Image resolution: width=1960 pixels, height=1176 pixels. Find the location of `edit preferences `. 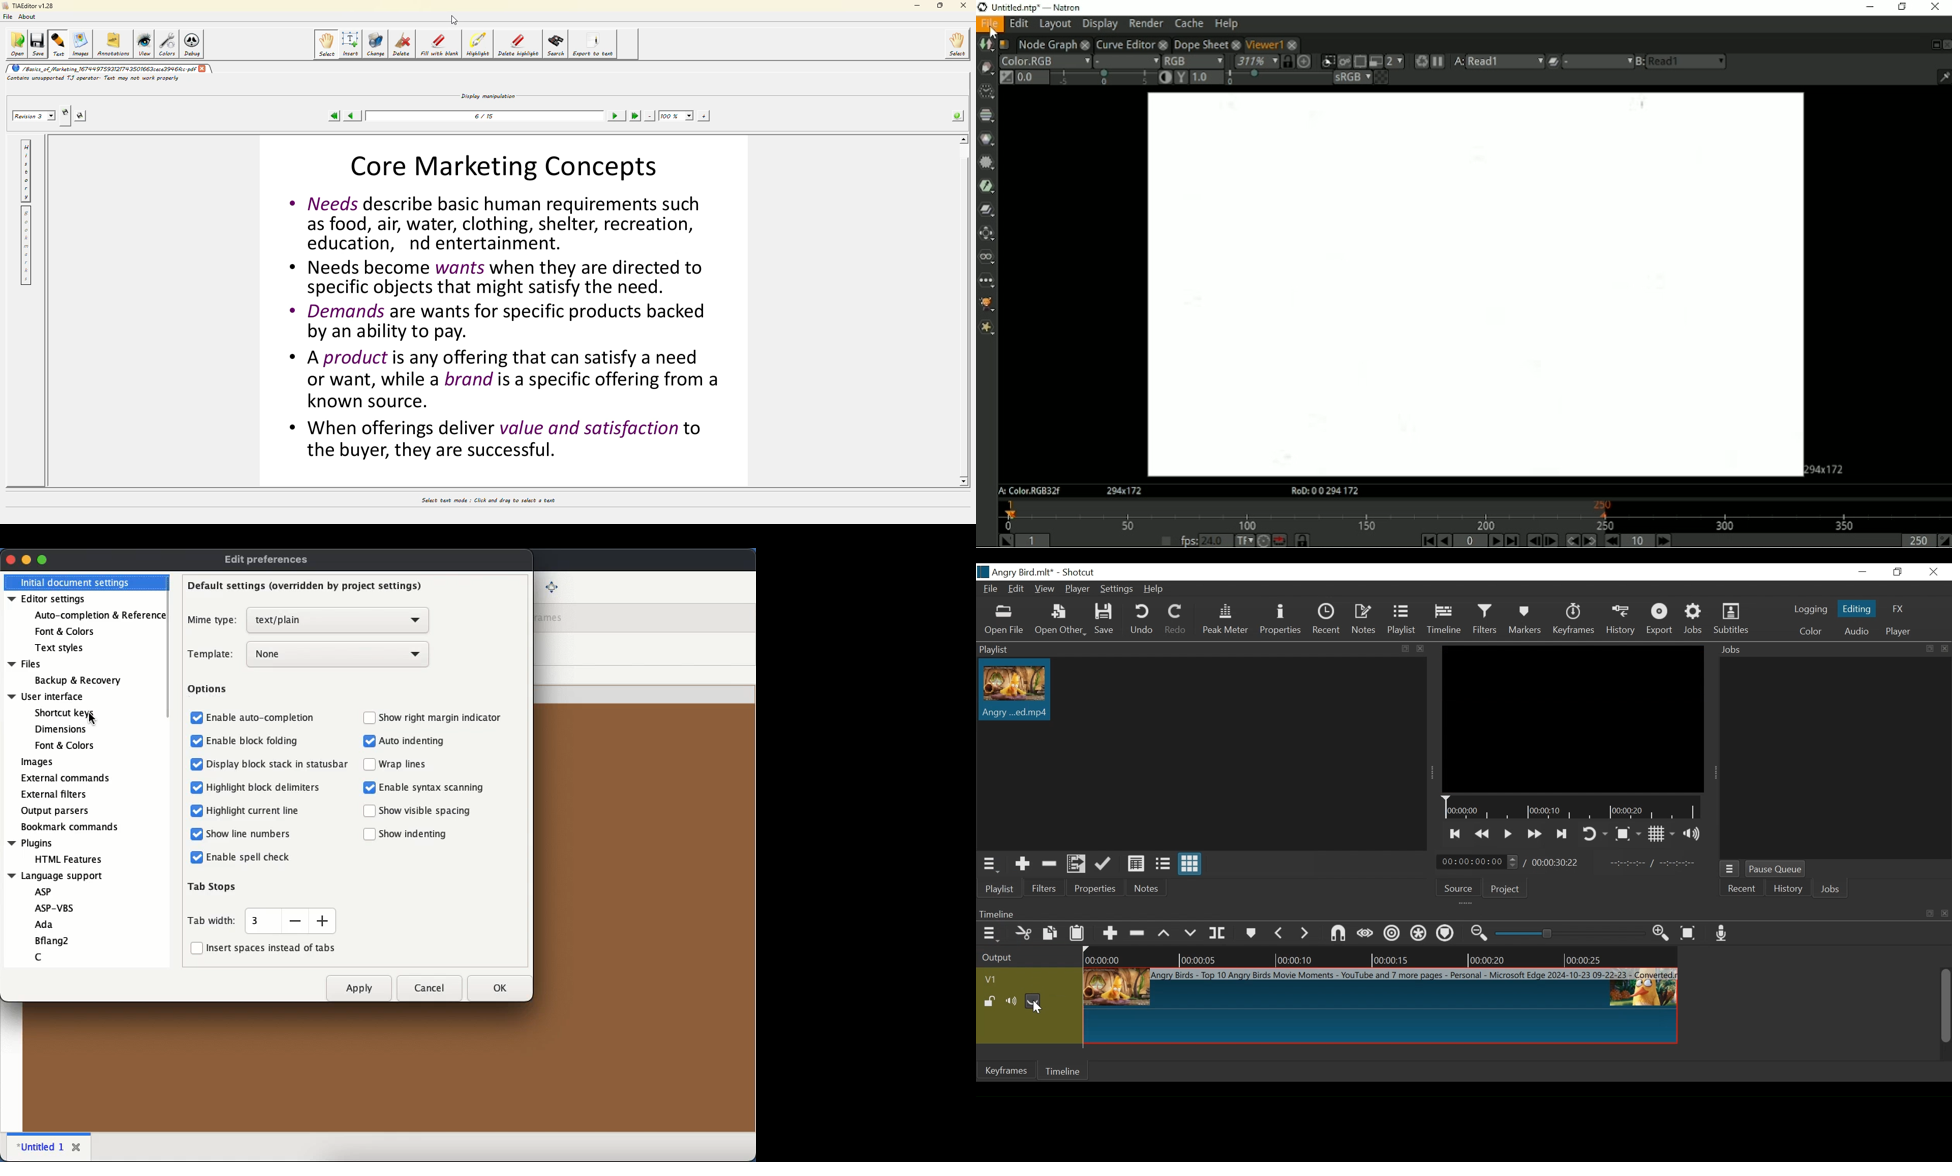

edit preferences  is located at coordinates (268, 560).